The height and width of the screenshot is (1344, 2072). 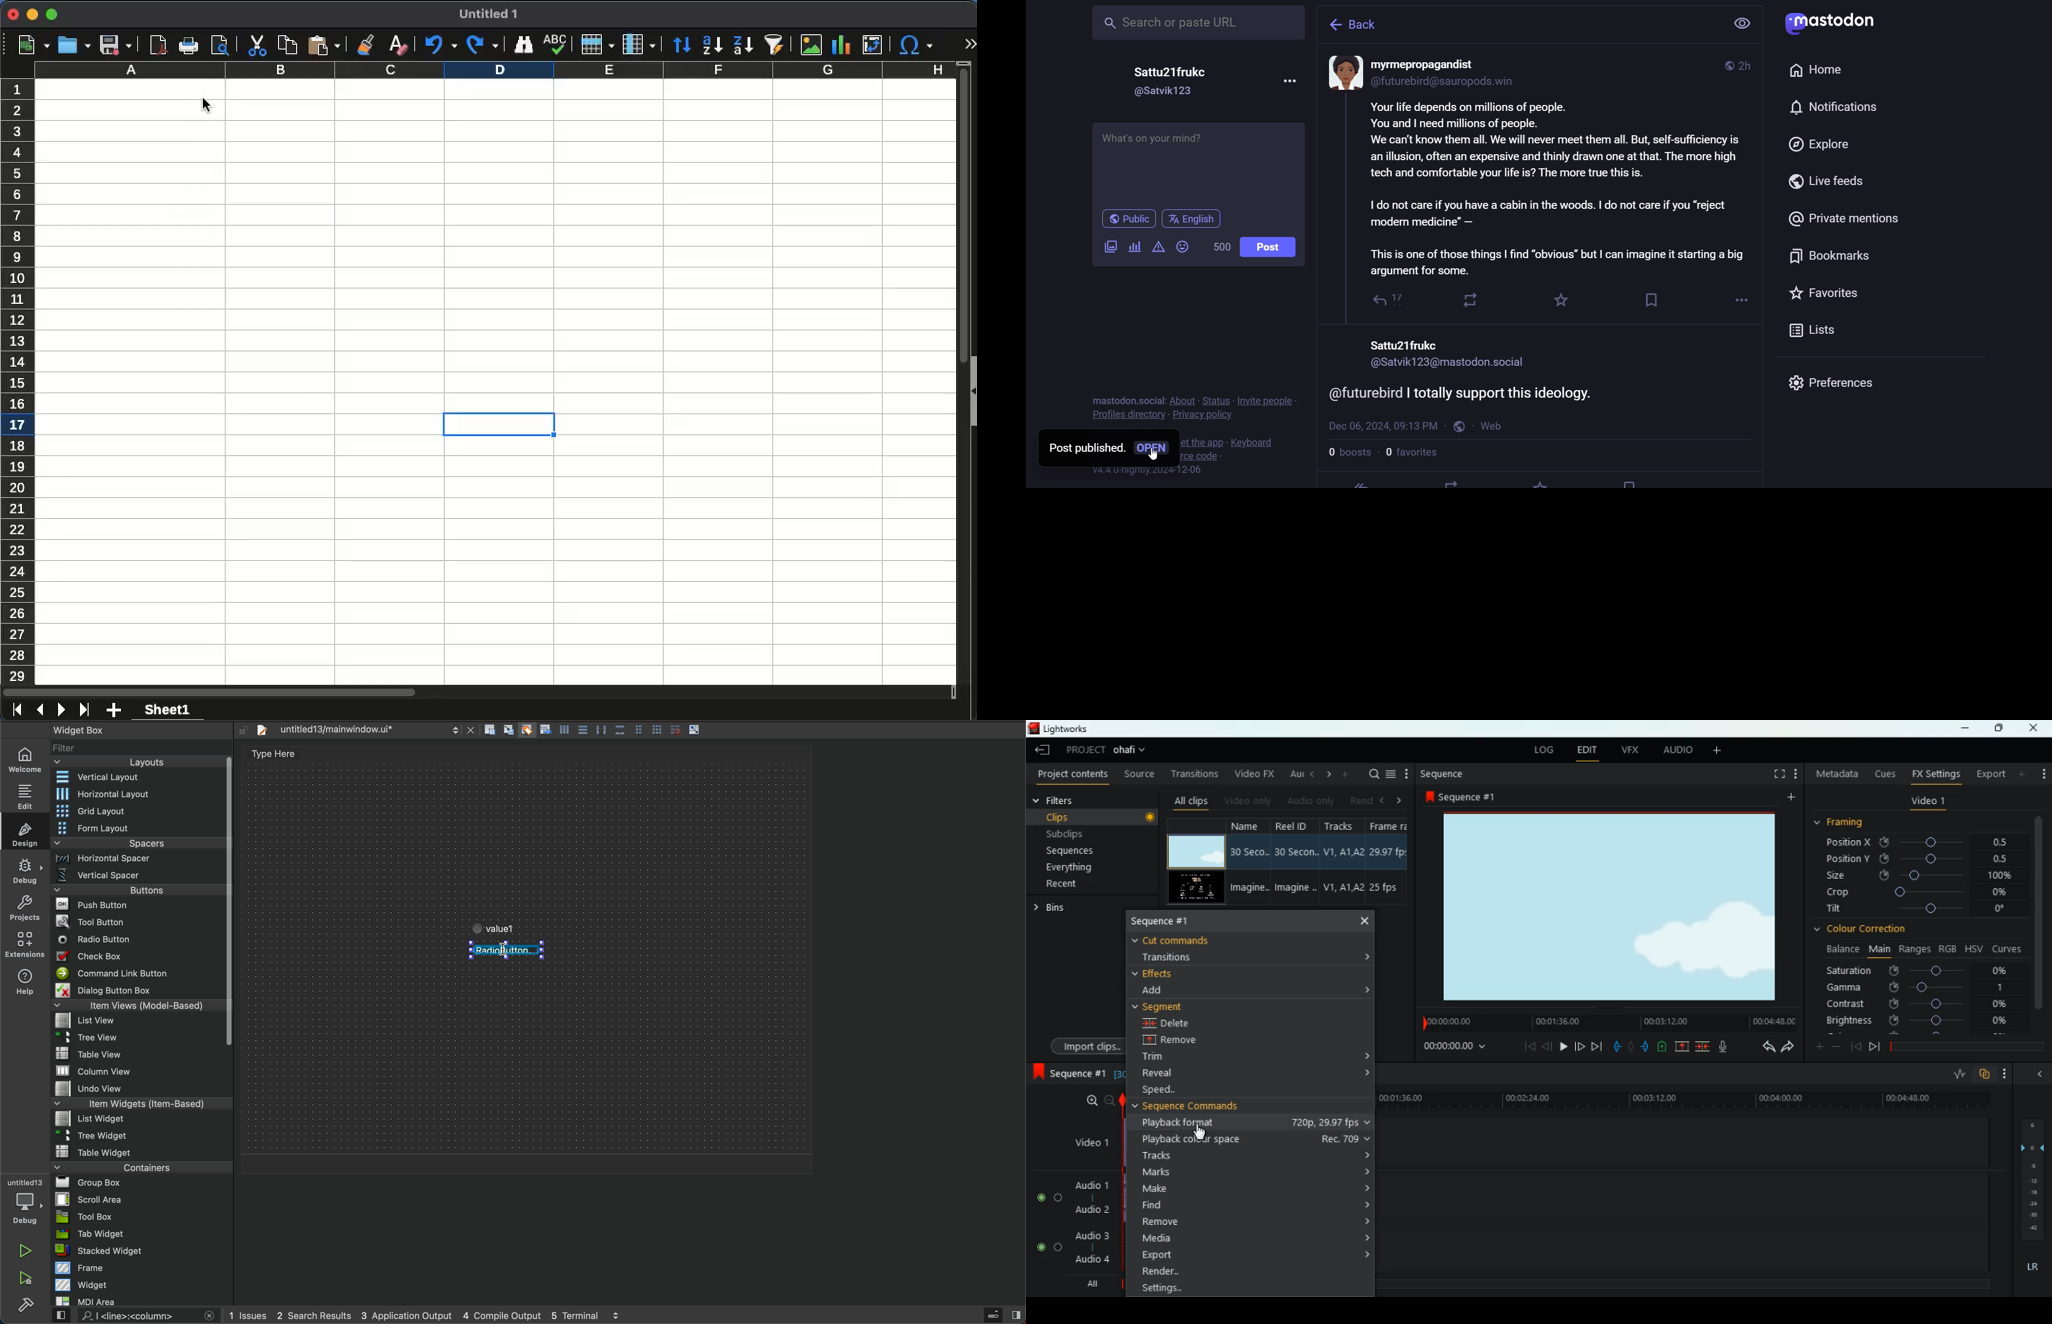 I want to click on crop, so click(x=1922, y=893).